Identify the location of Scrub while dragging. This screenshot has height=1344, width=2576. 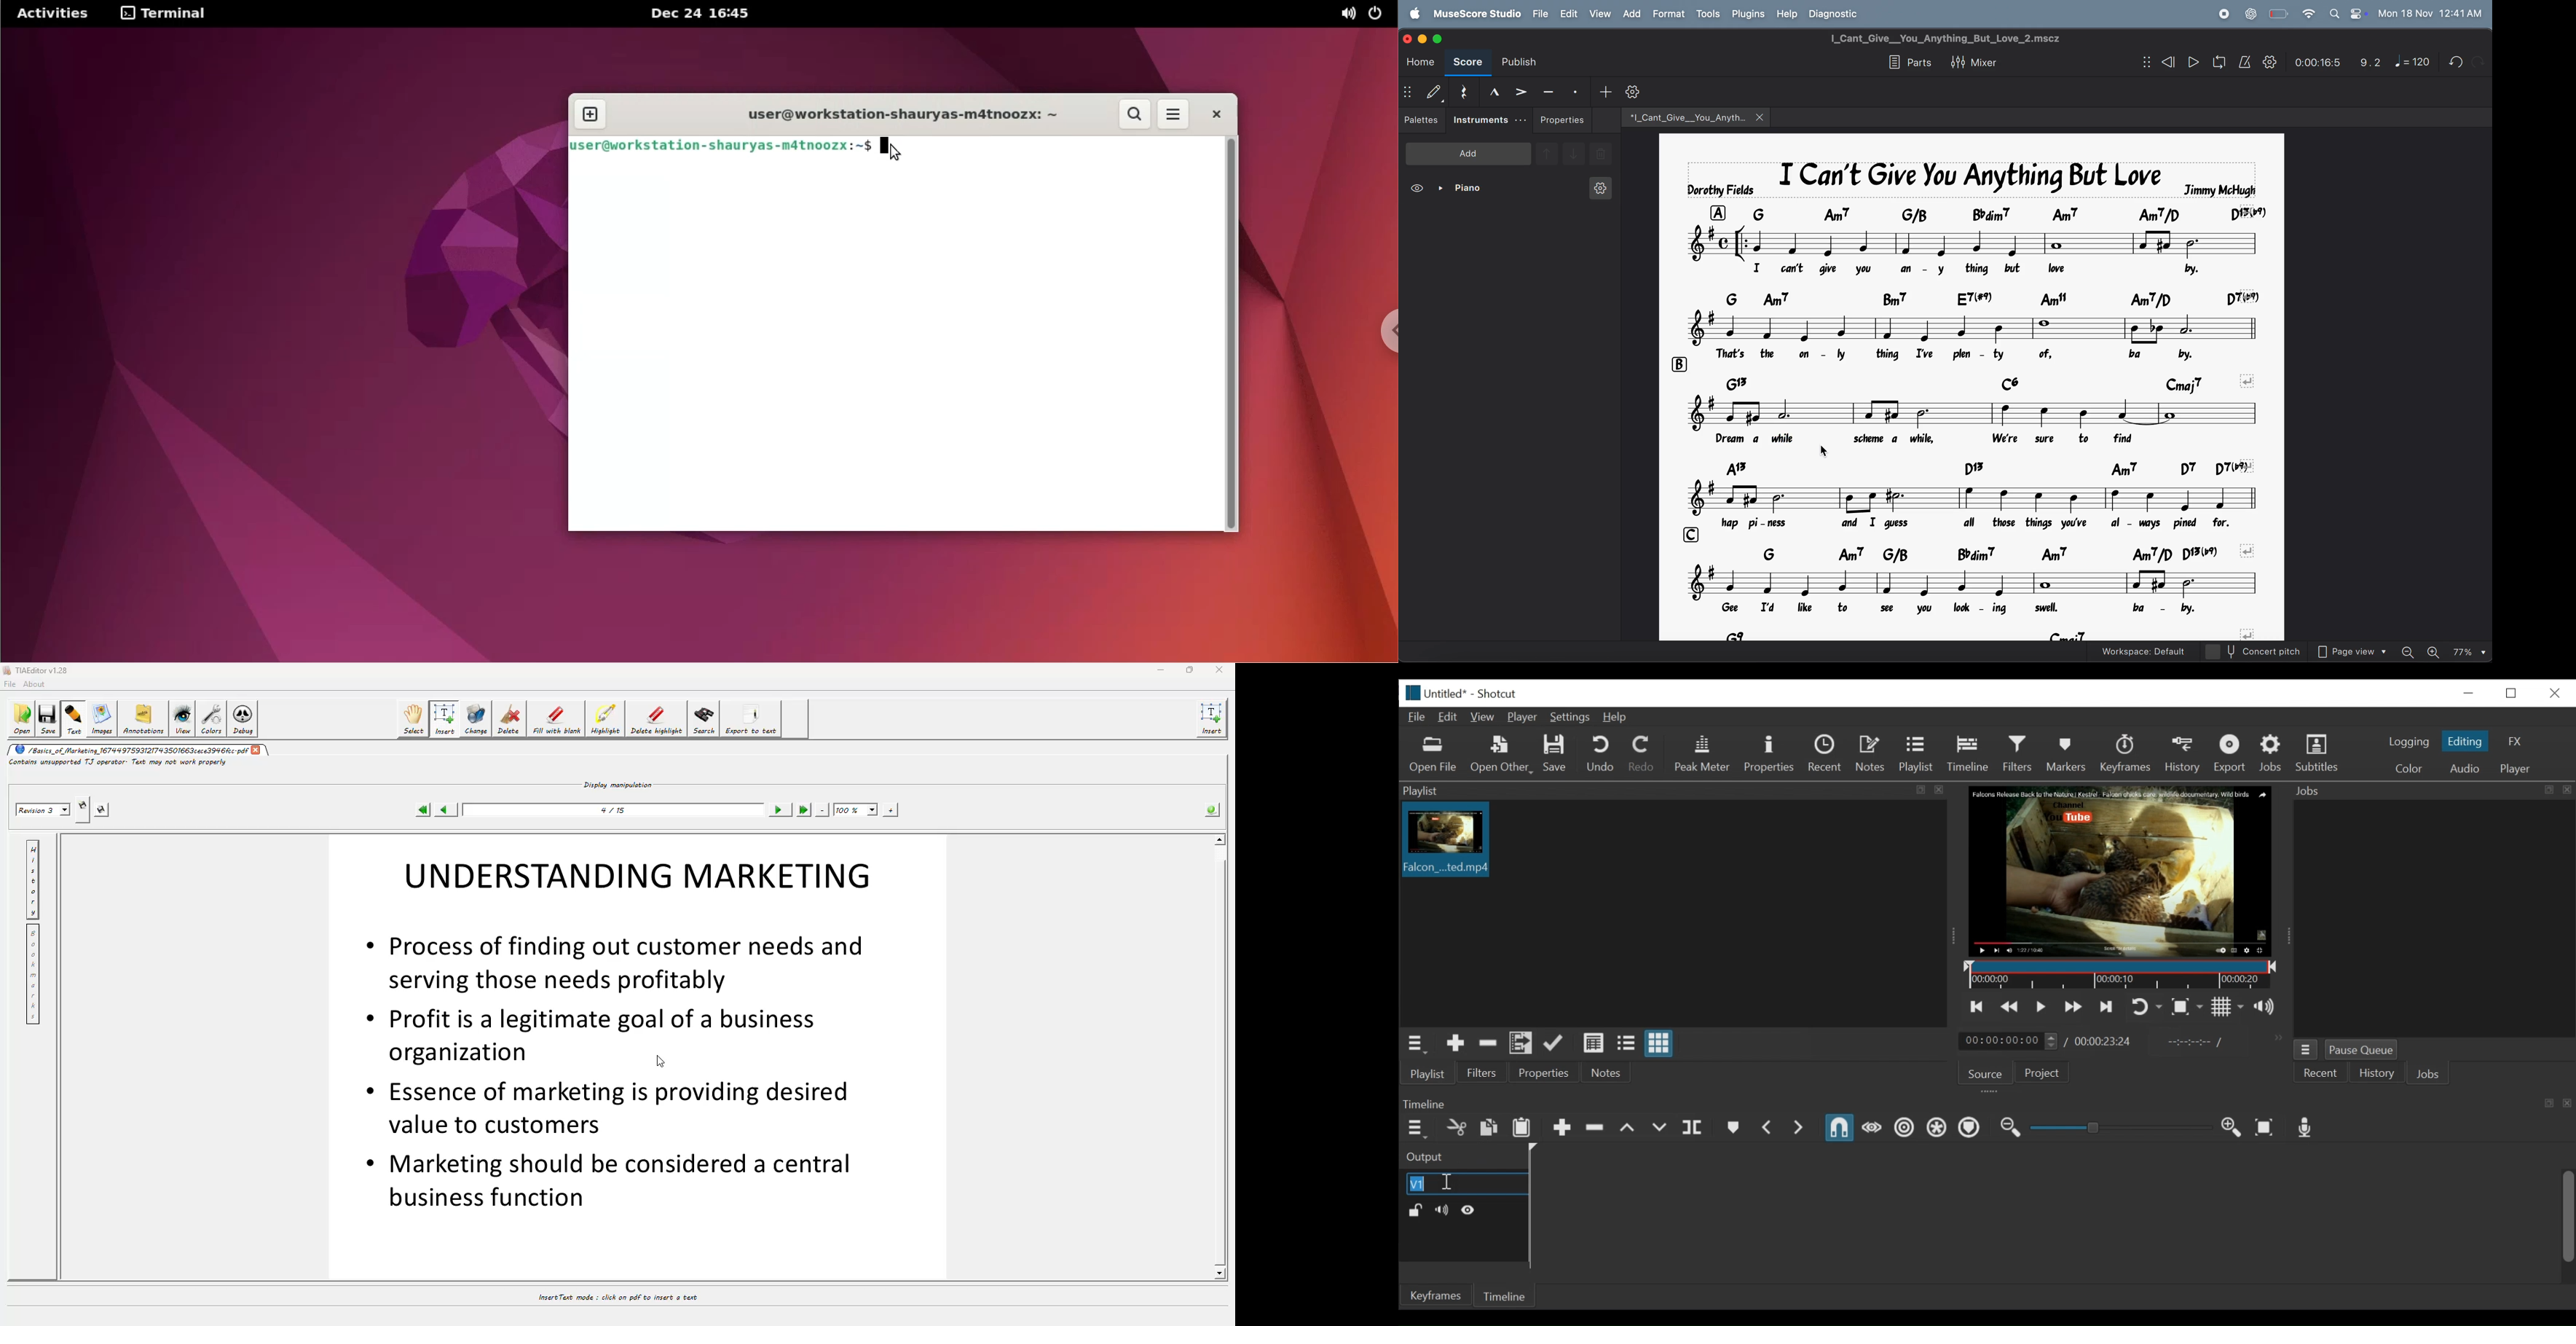
(1874, 1129).